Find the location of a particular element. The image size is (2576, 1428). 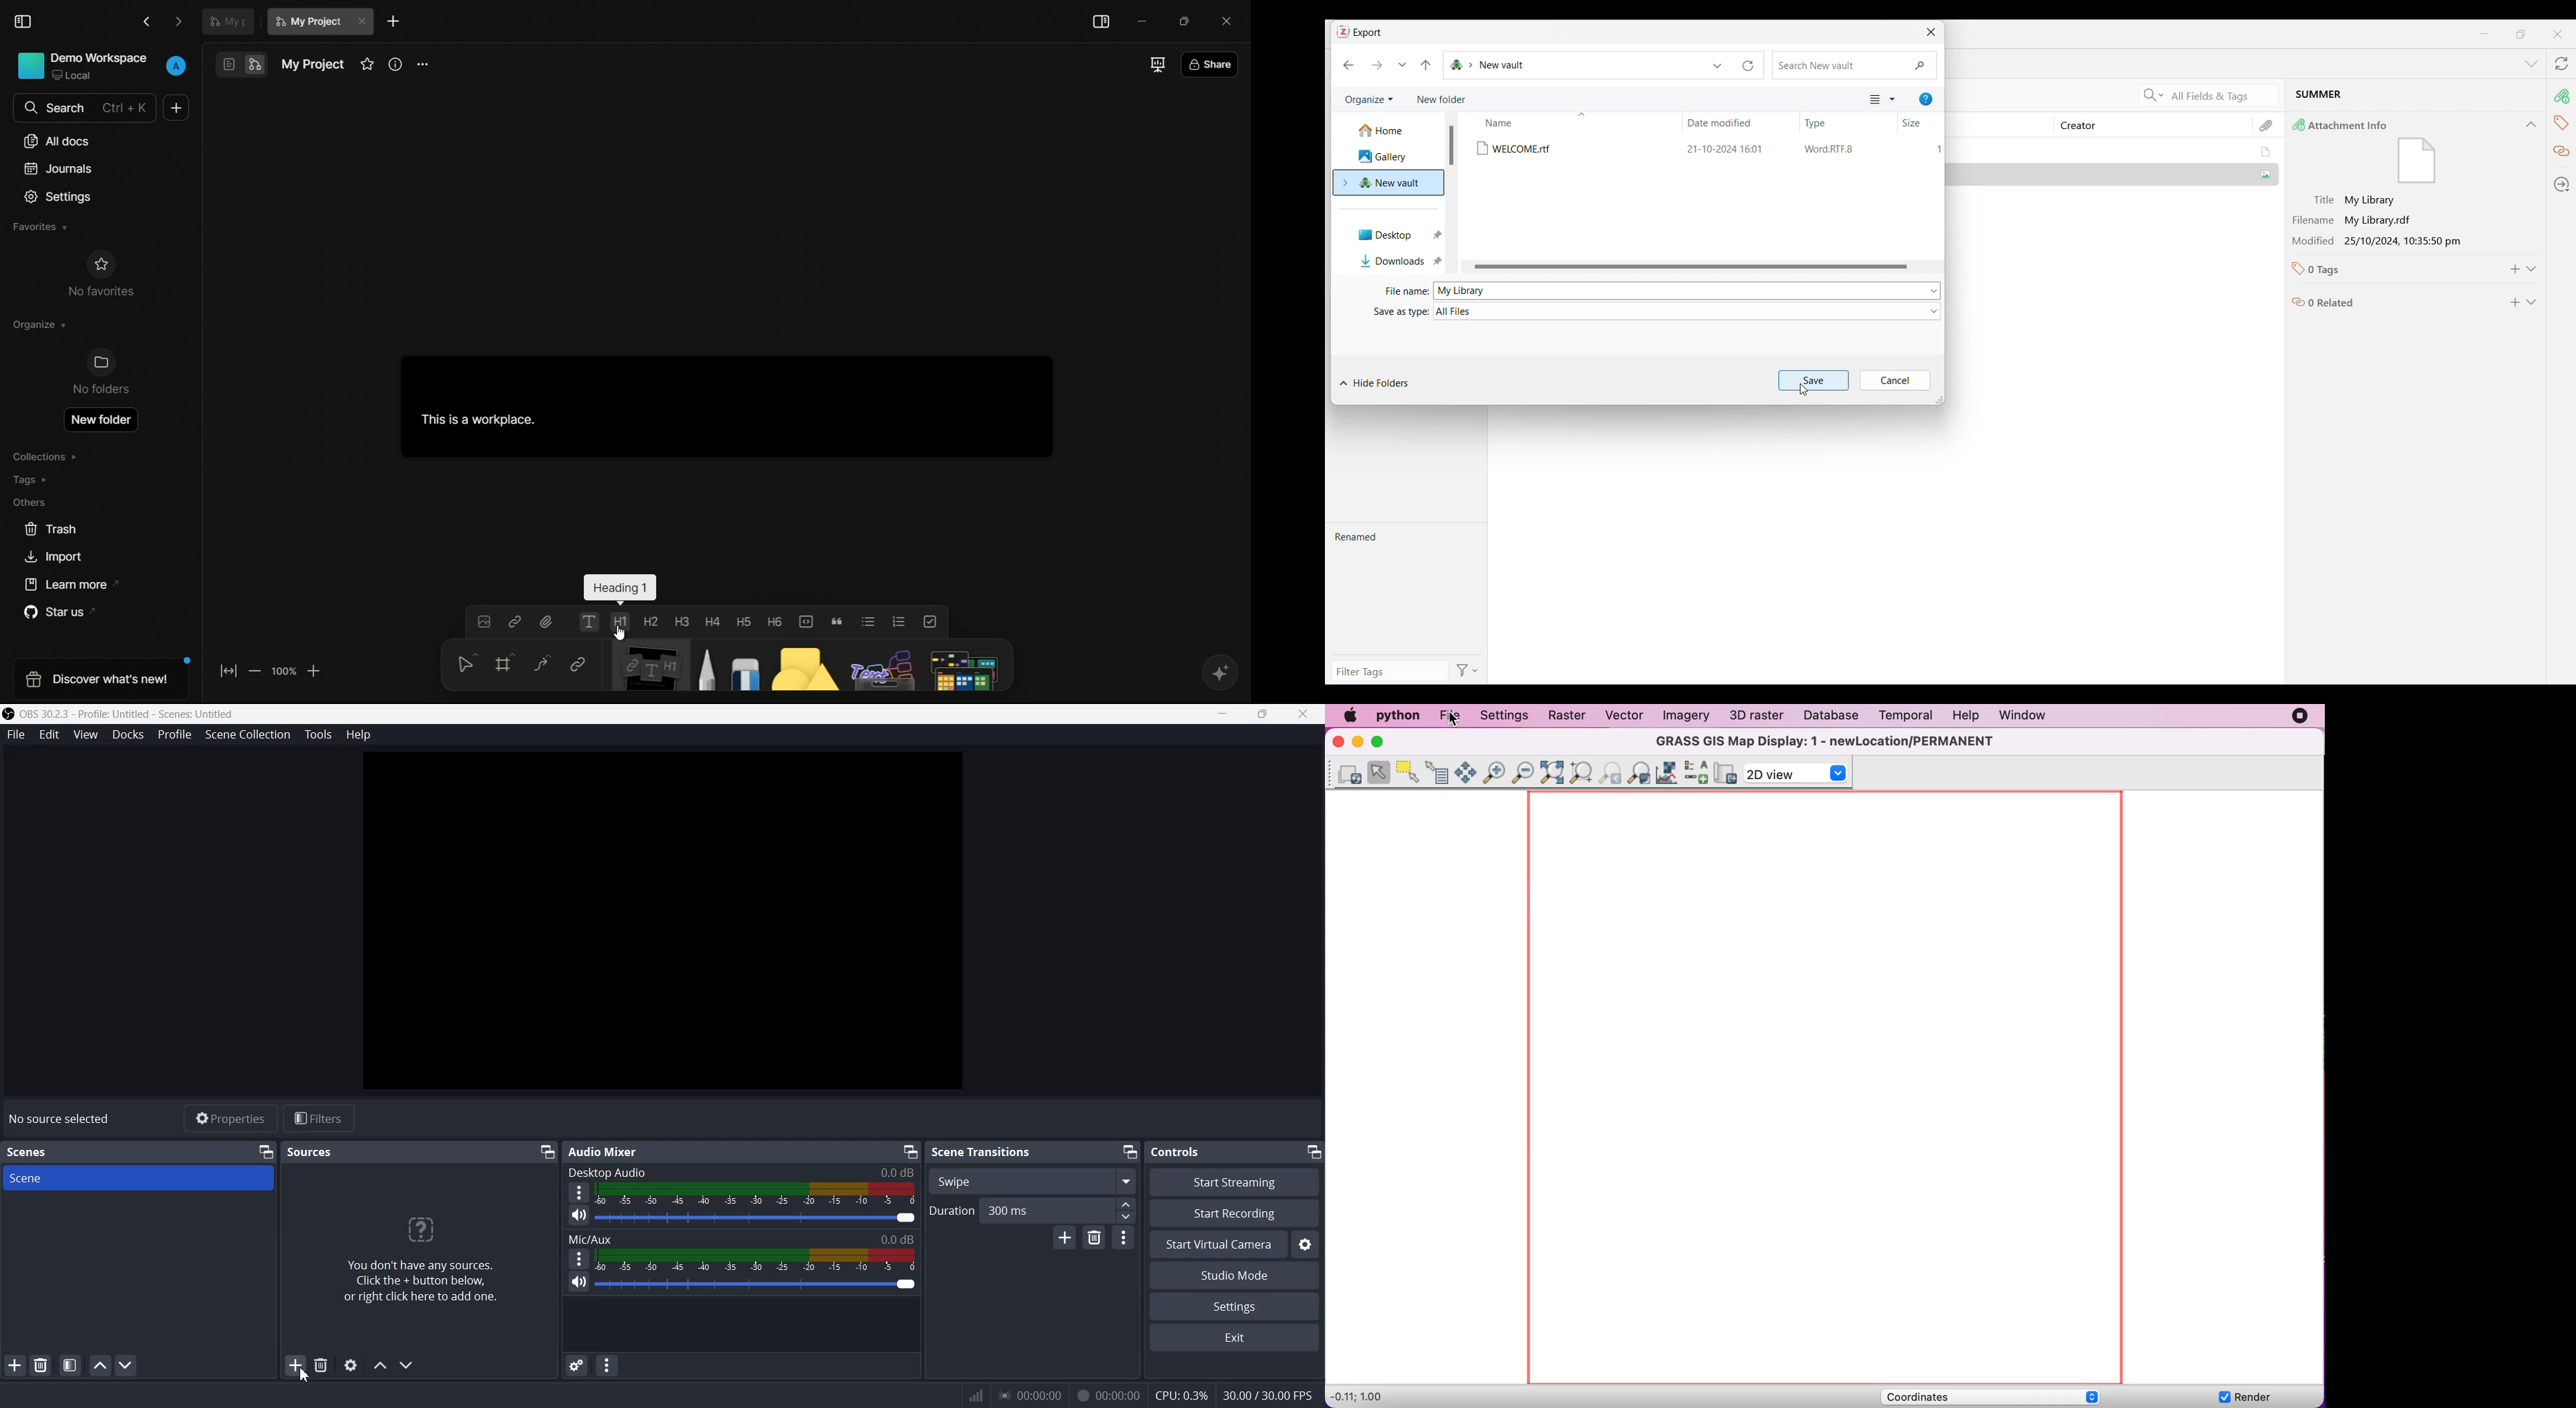

All Files is located at coordinates (1686, 311).